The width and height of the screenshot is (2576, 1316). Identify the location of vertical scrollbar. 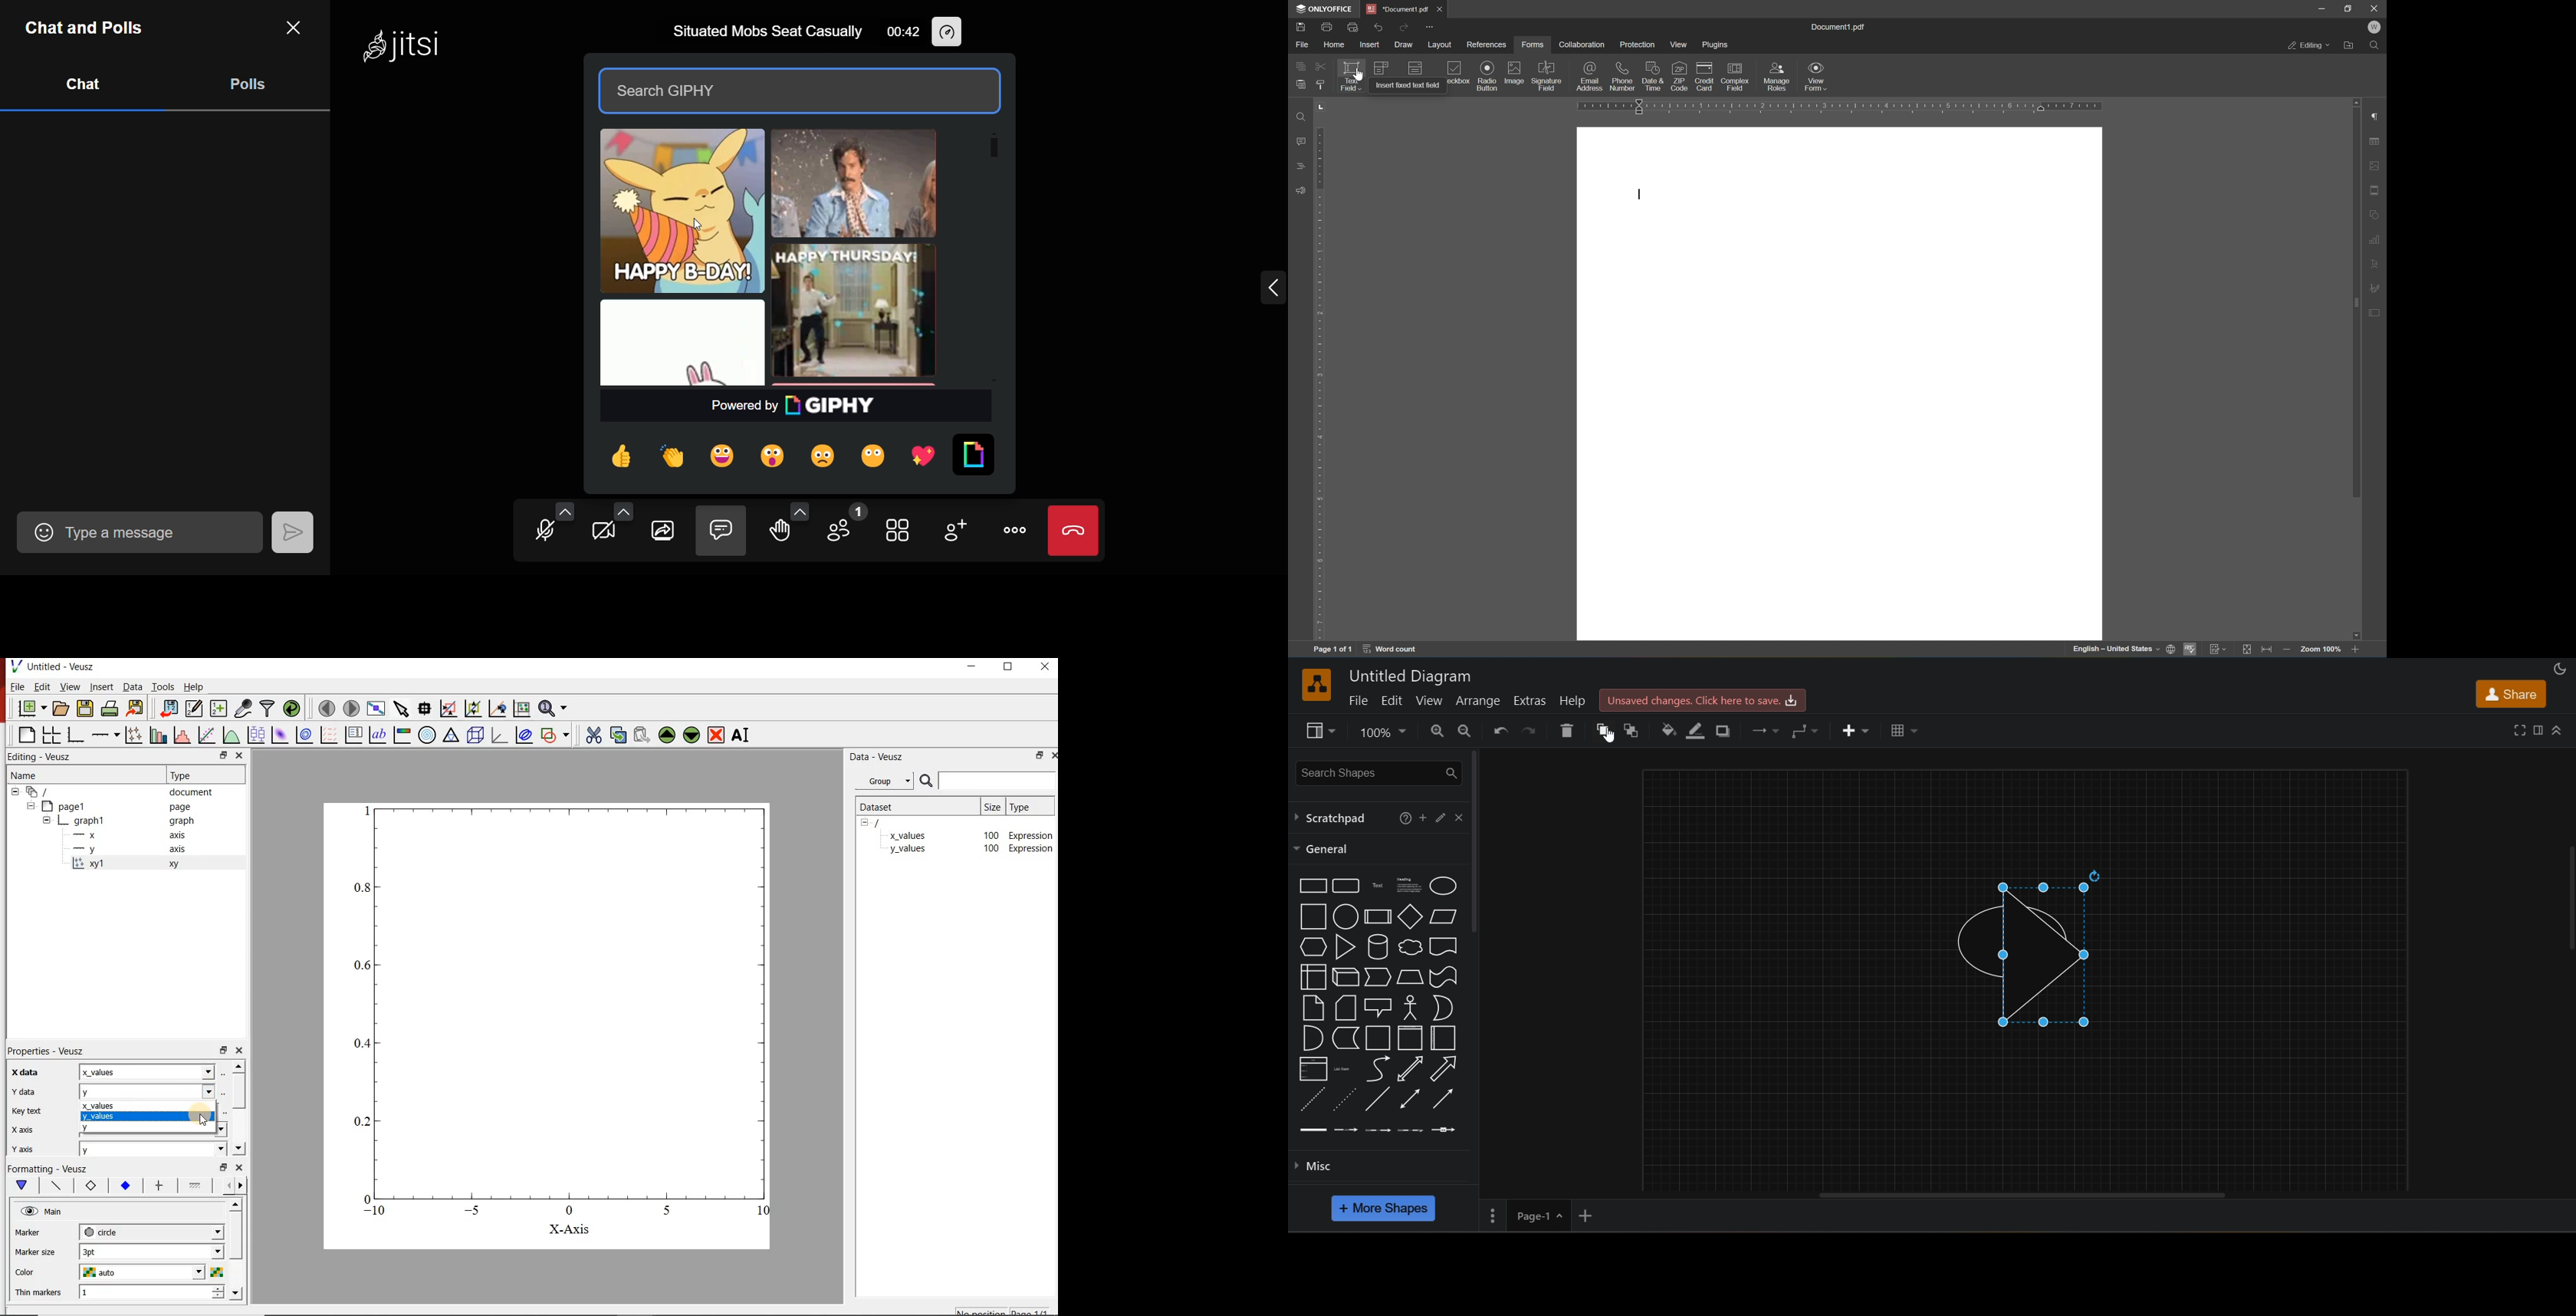
(239, 1091).